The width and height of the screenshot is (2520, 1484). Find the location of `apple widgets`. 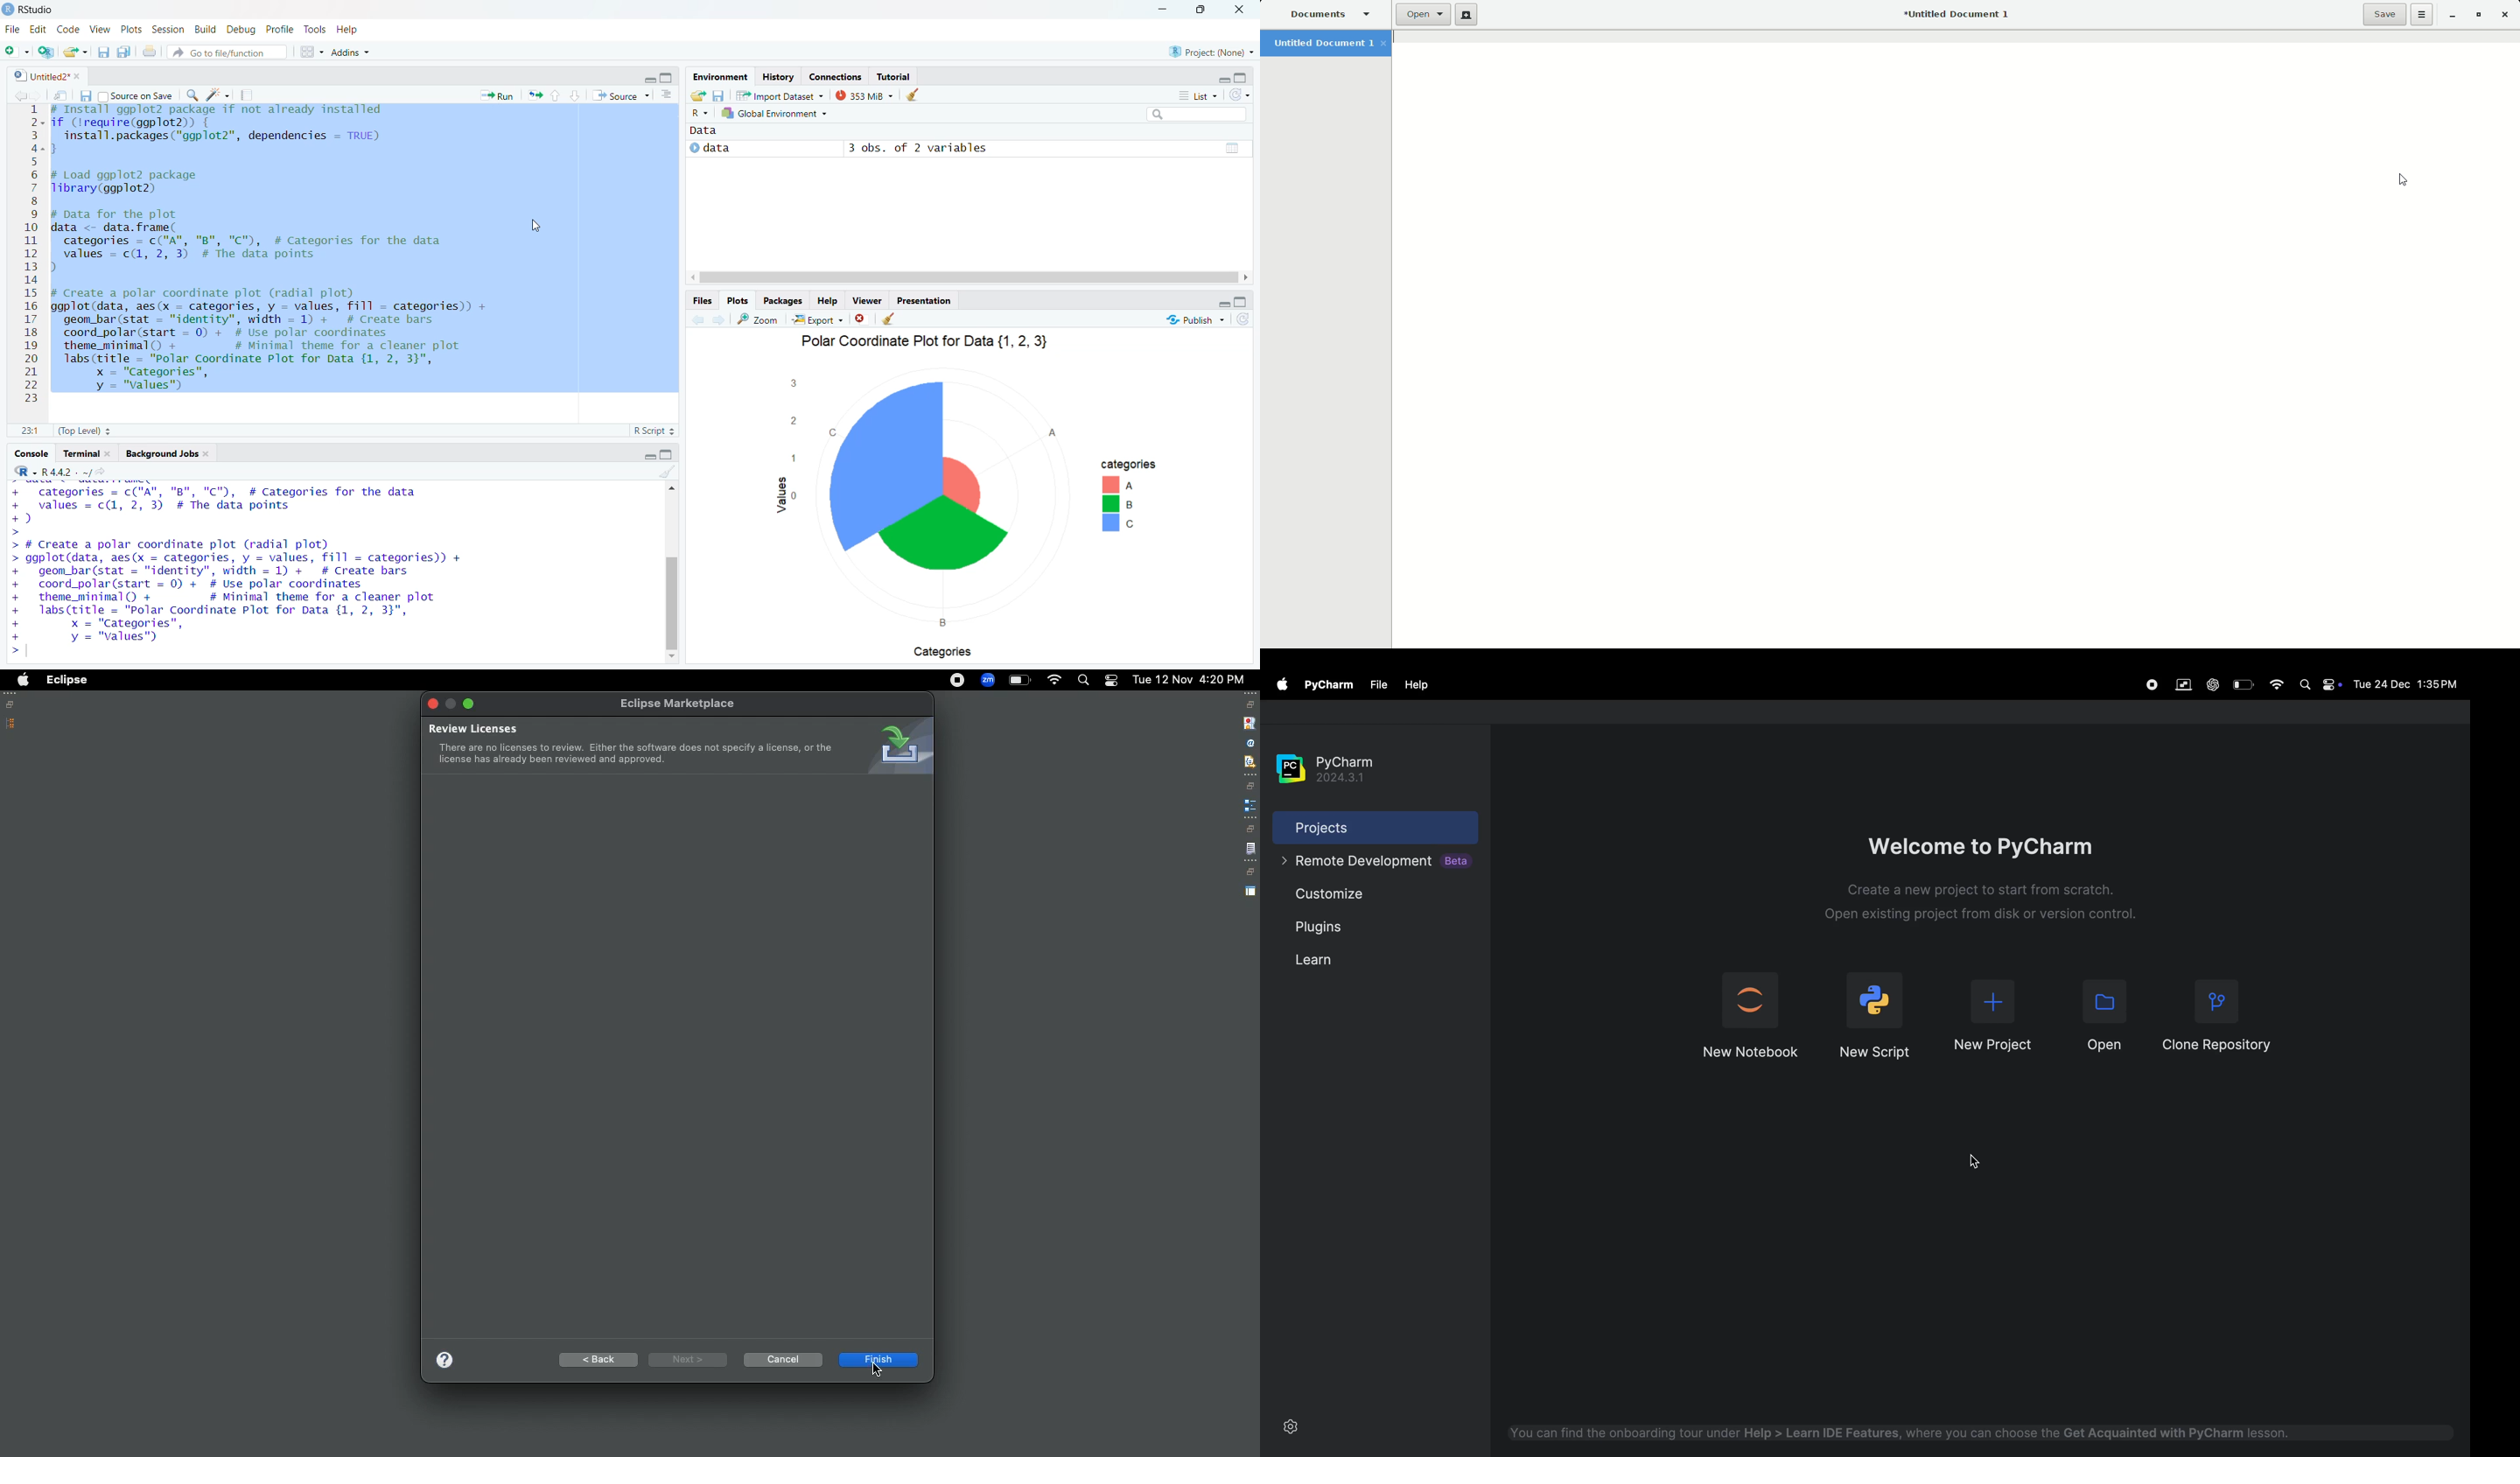

apple widgets is located at coordinates (2332, 683).